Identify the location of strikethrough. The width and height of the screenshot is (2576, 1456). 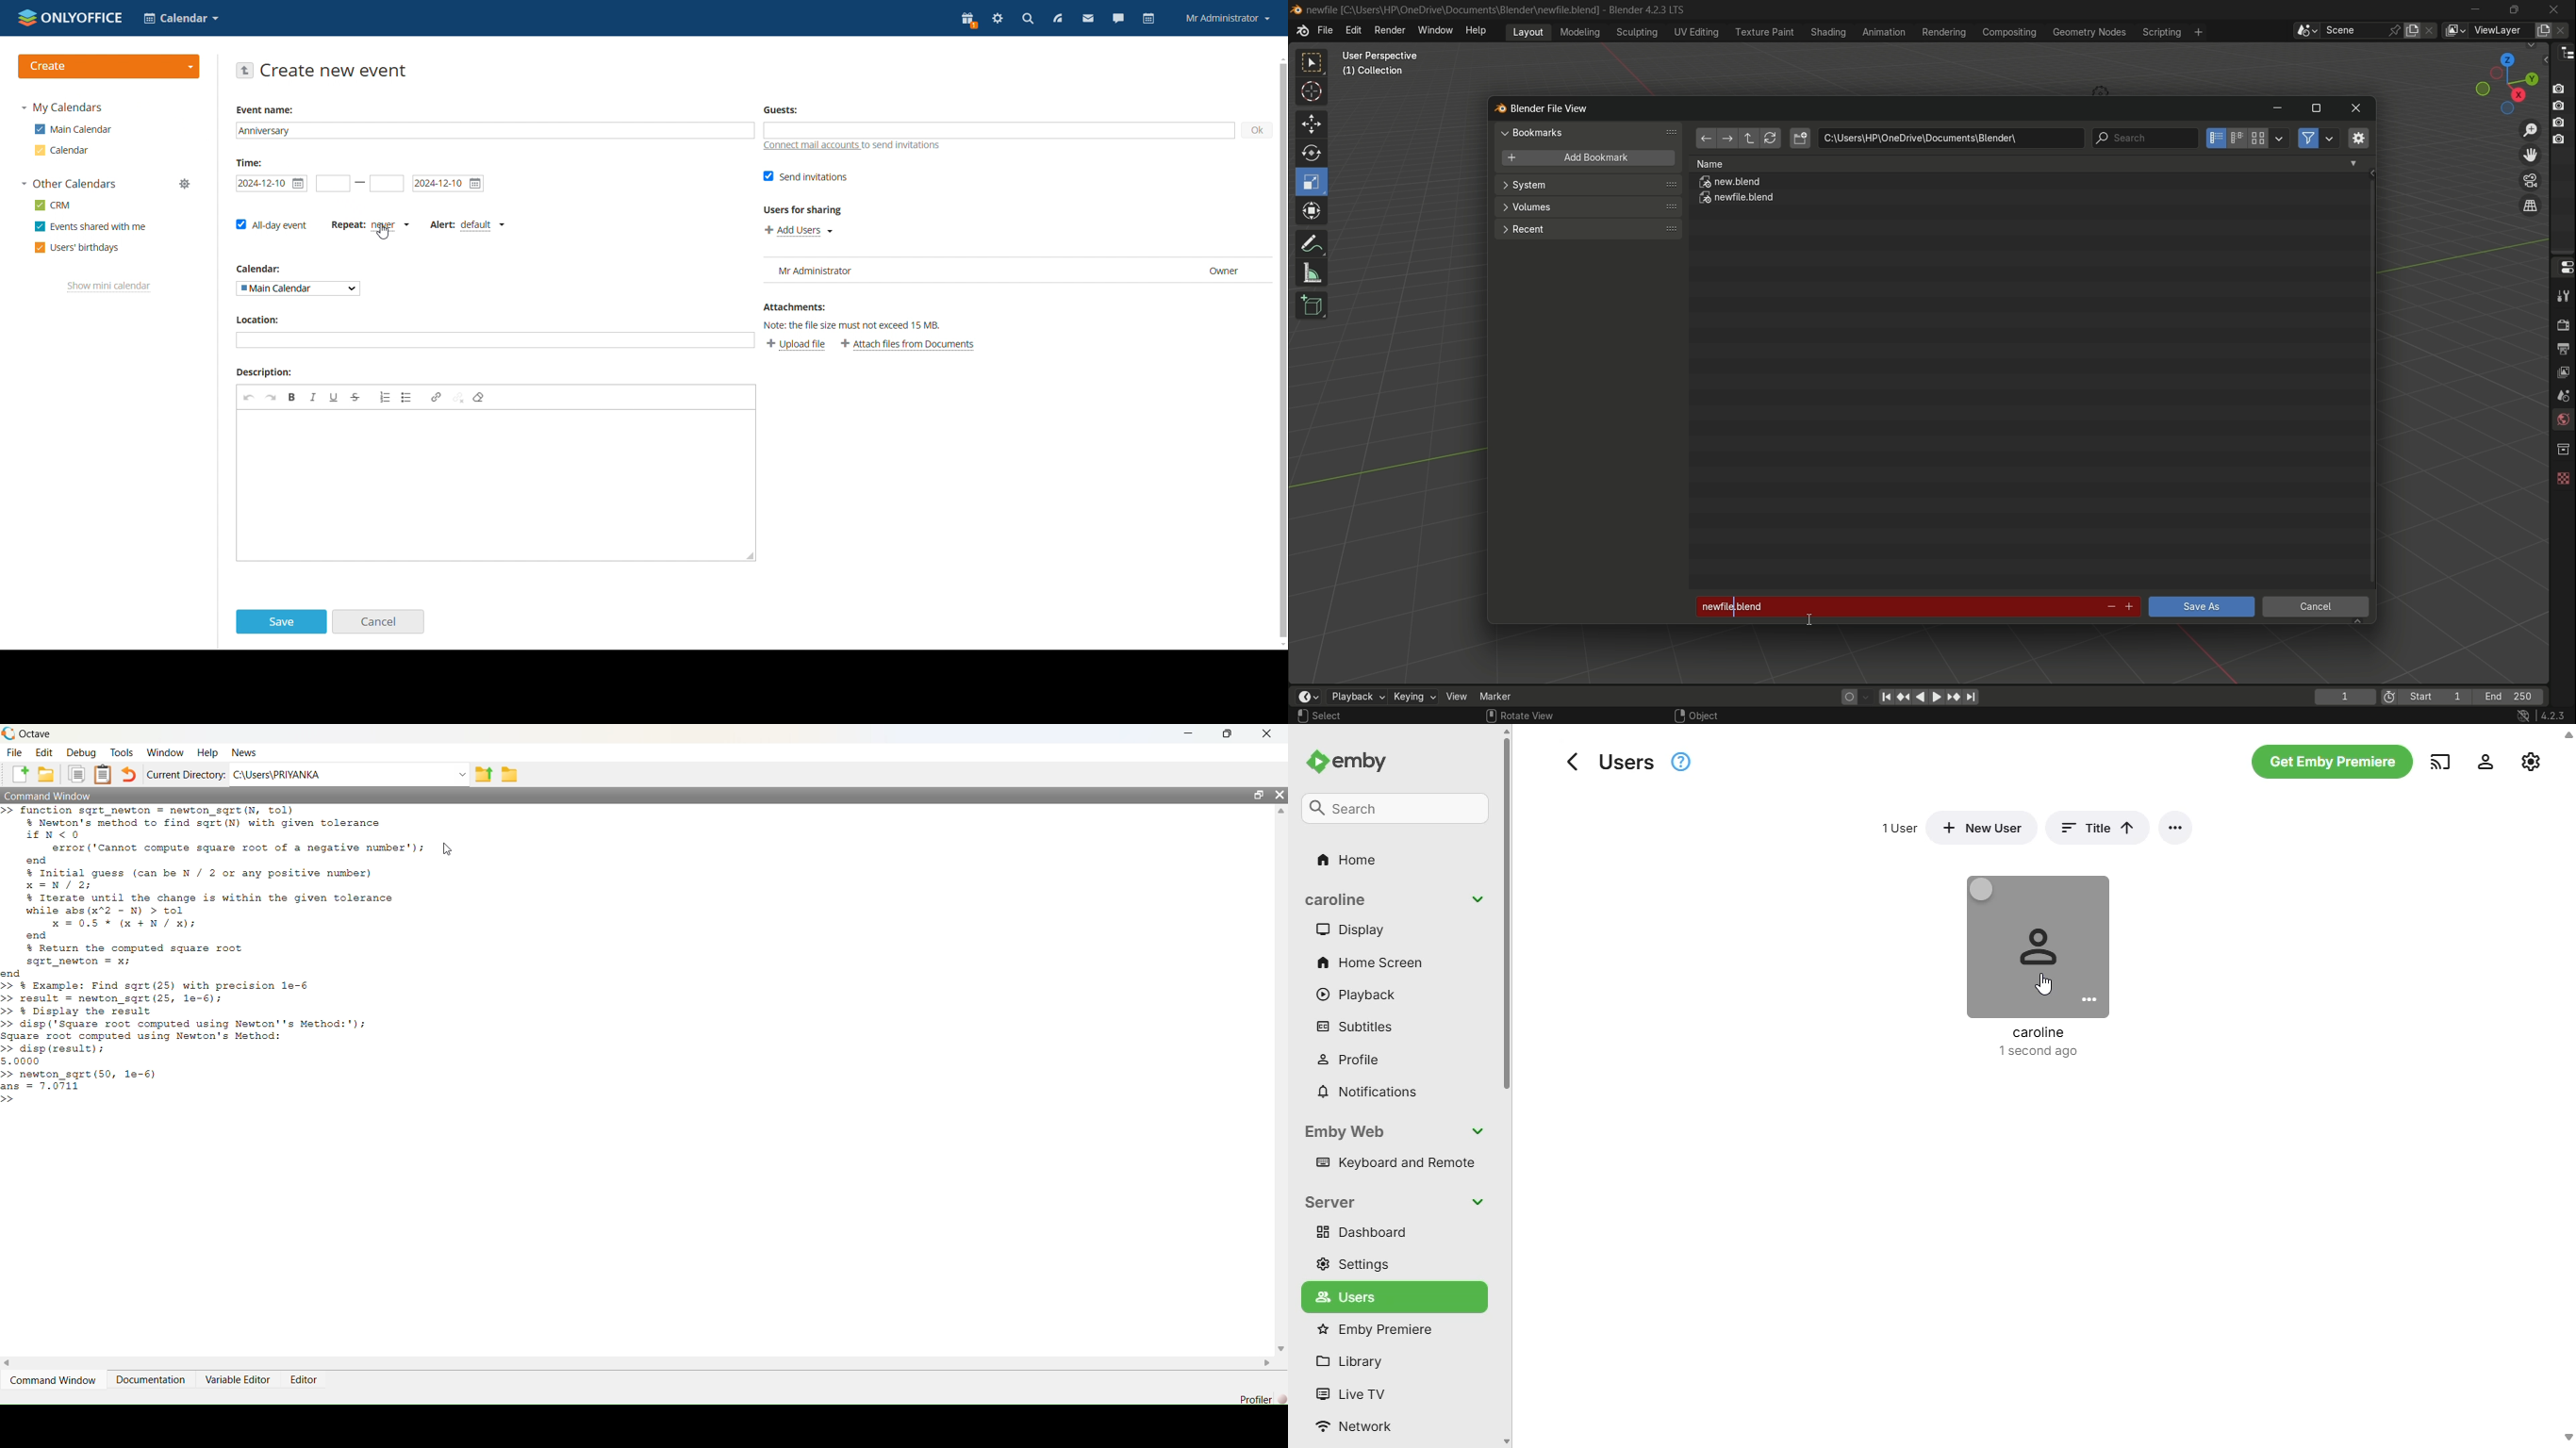
(356, 397).